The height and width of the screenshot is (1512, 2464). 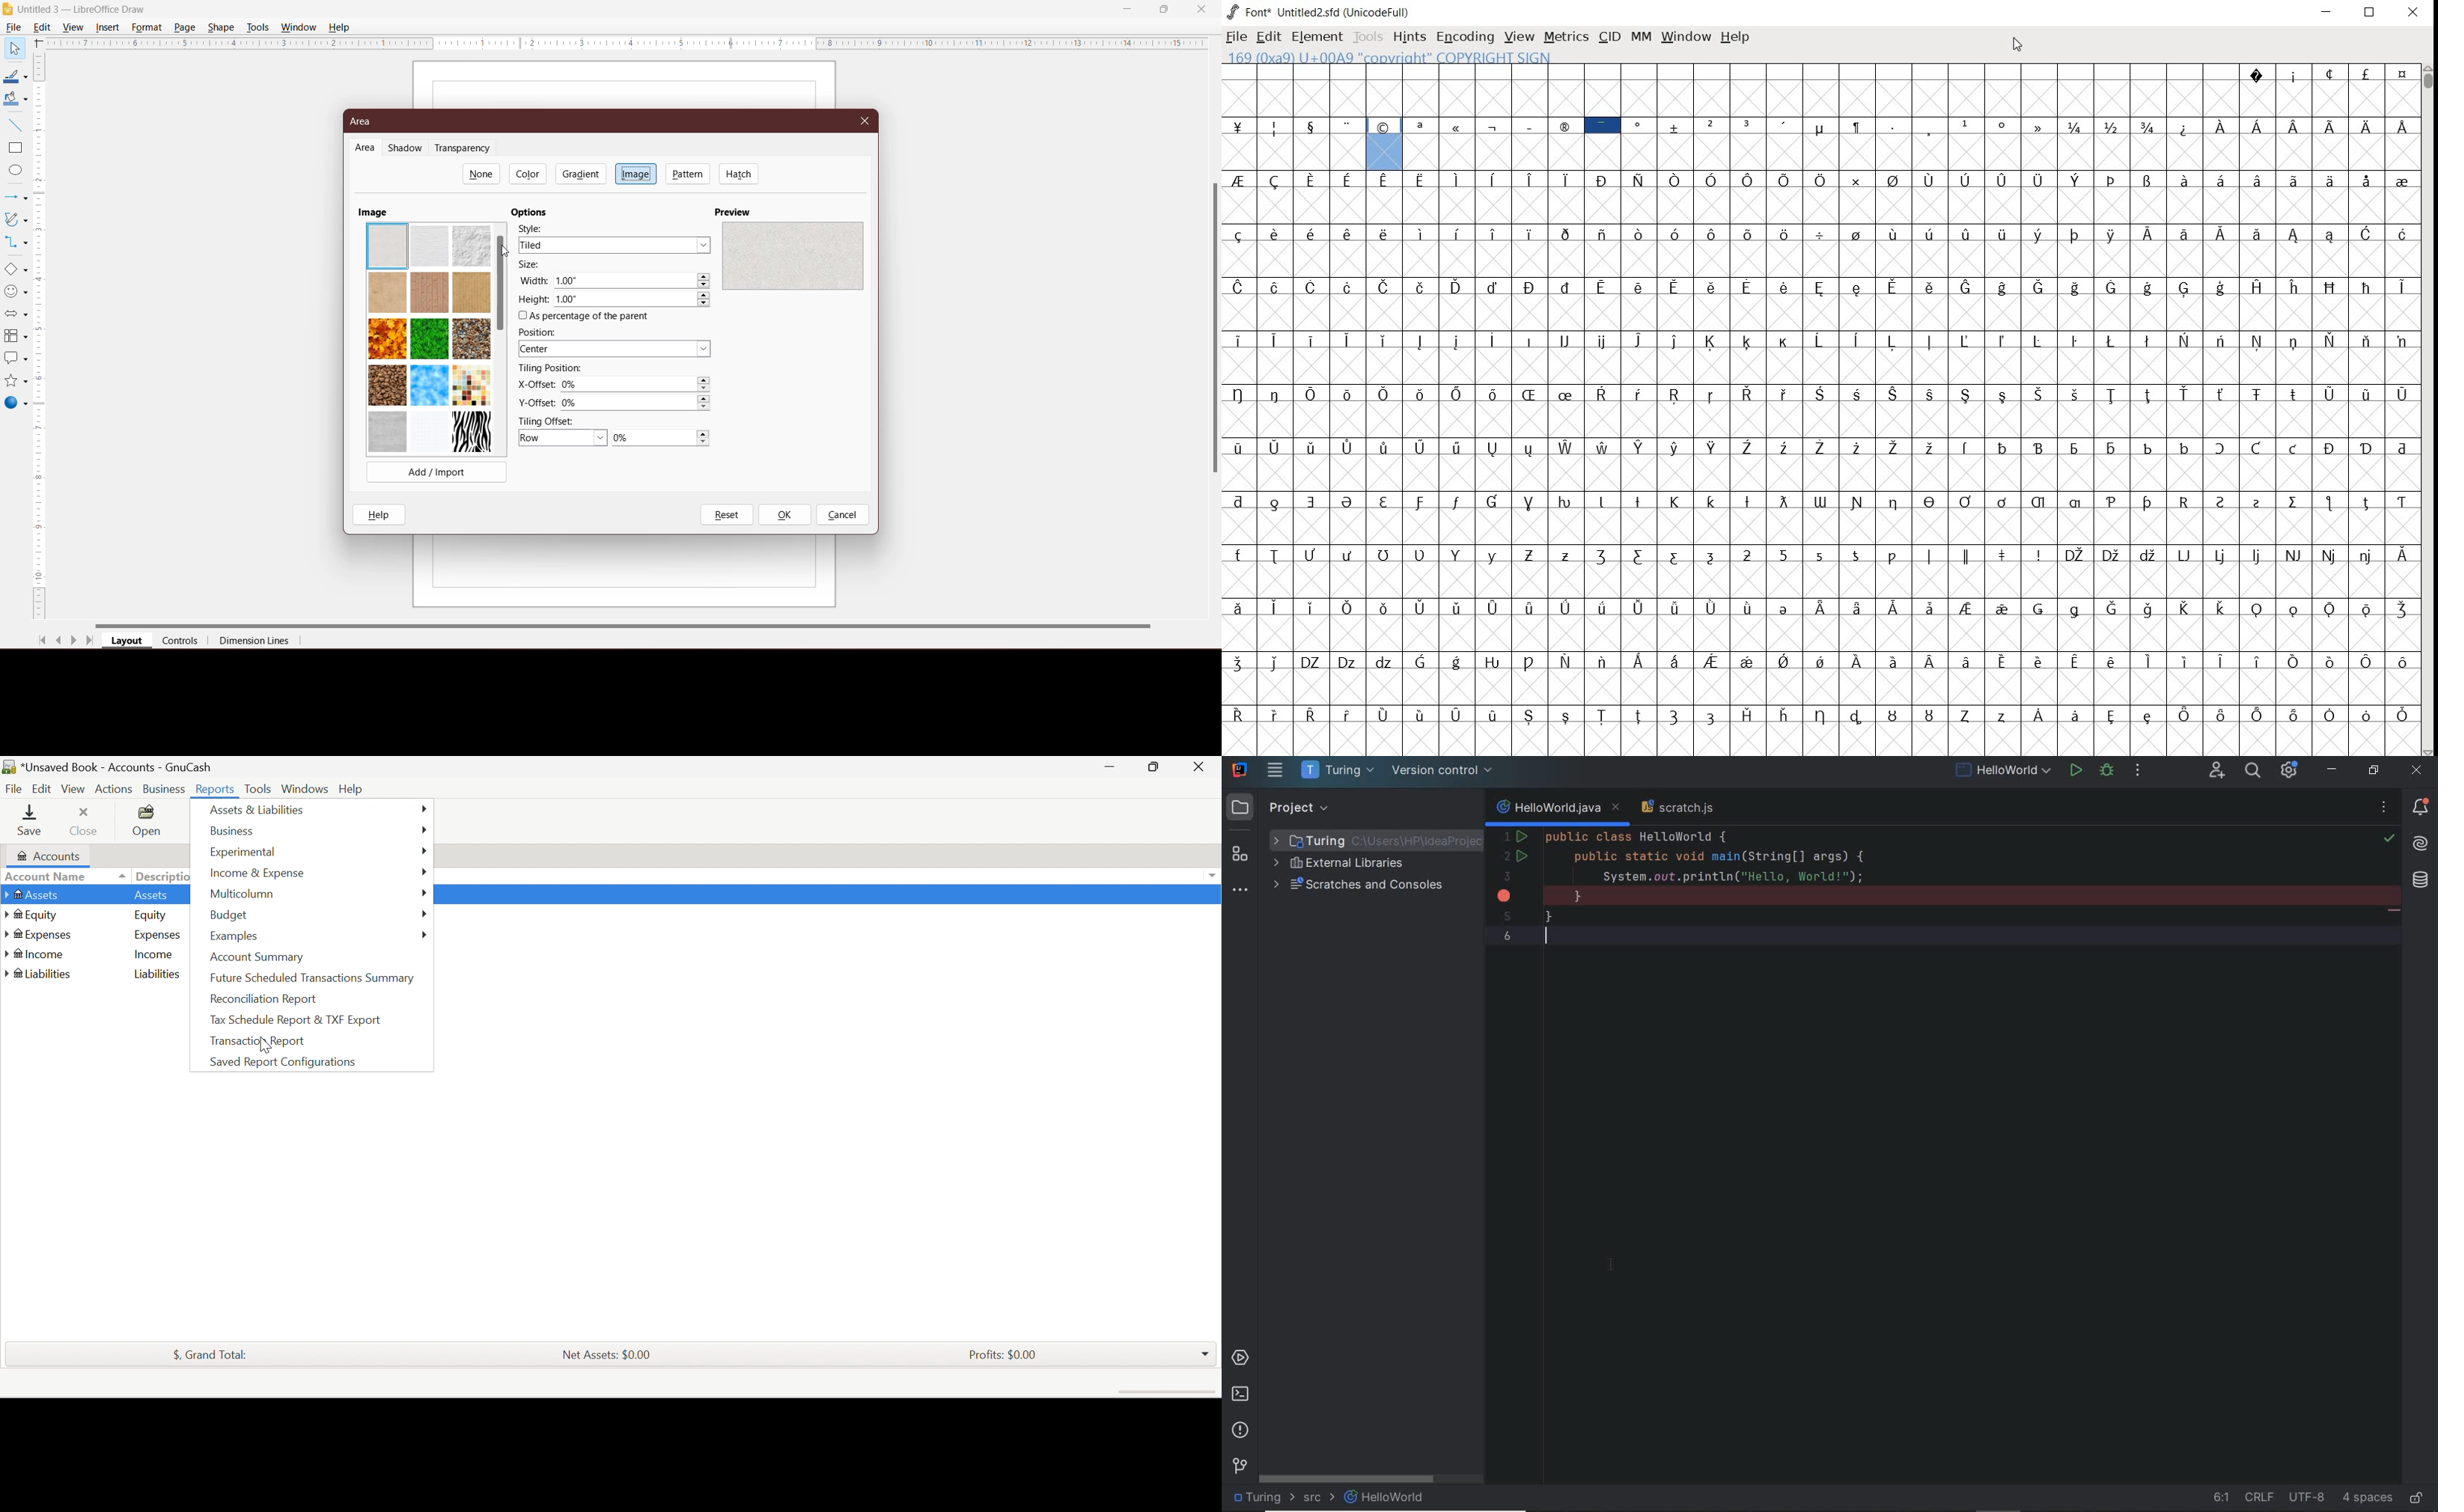 I want to click on Select the position, so click(x=617, y=350).